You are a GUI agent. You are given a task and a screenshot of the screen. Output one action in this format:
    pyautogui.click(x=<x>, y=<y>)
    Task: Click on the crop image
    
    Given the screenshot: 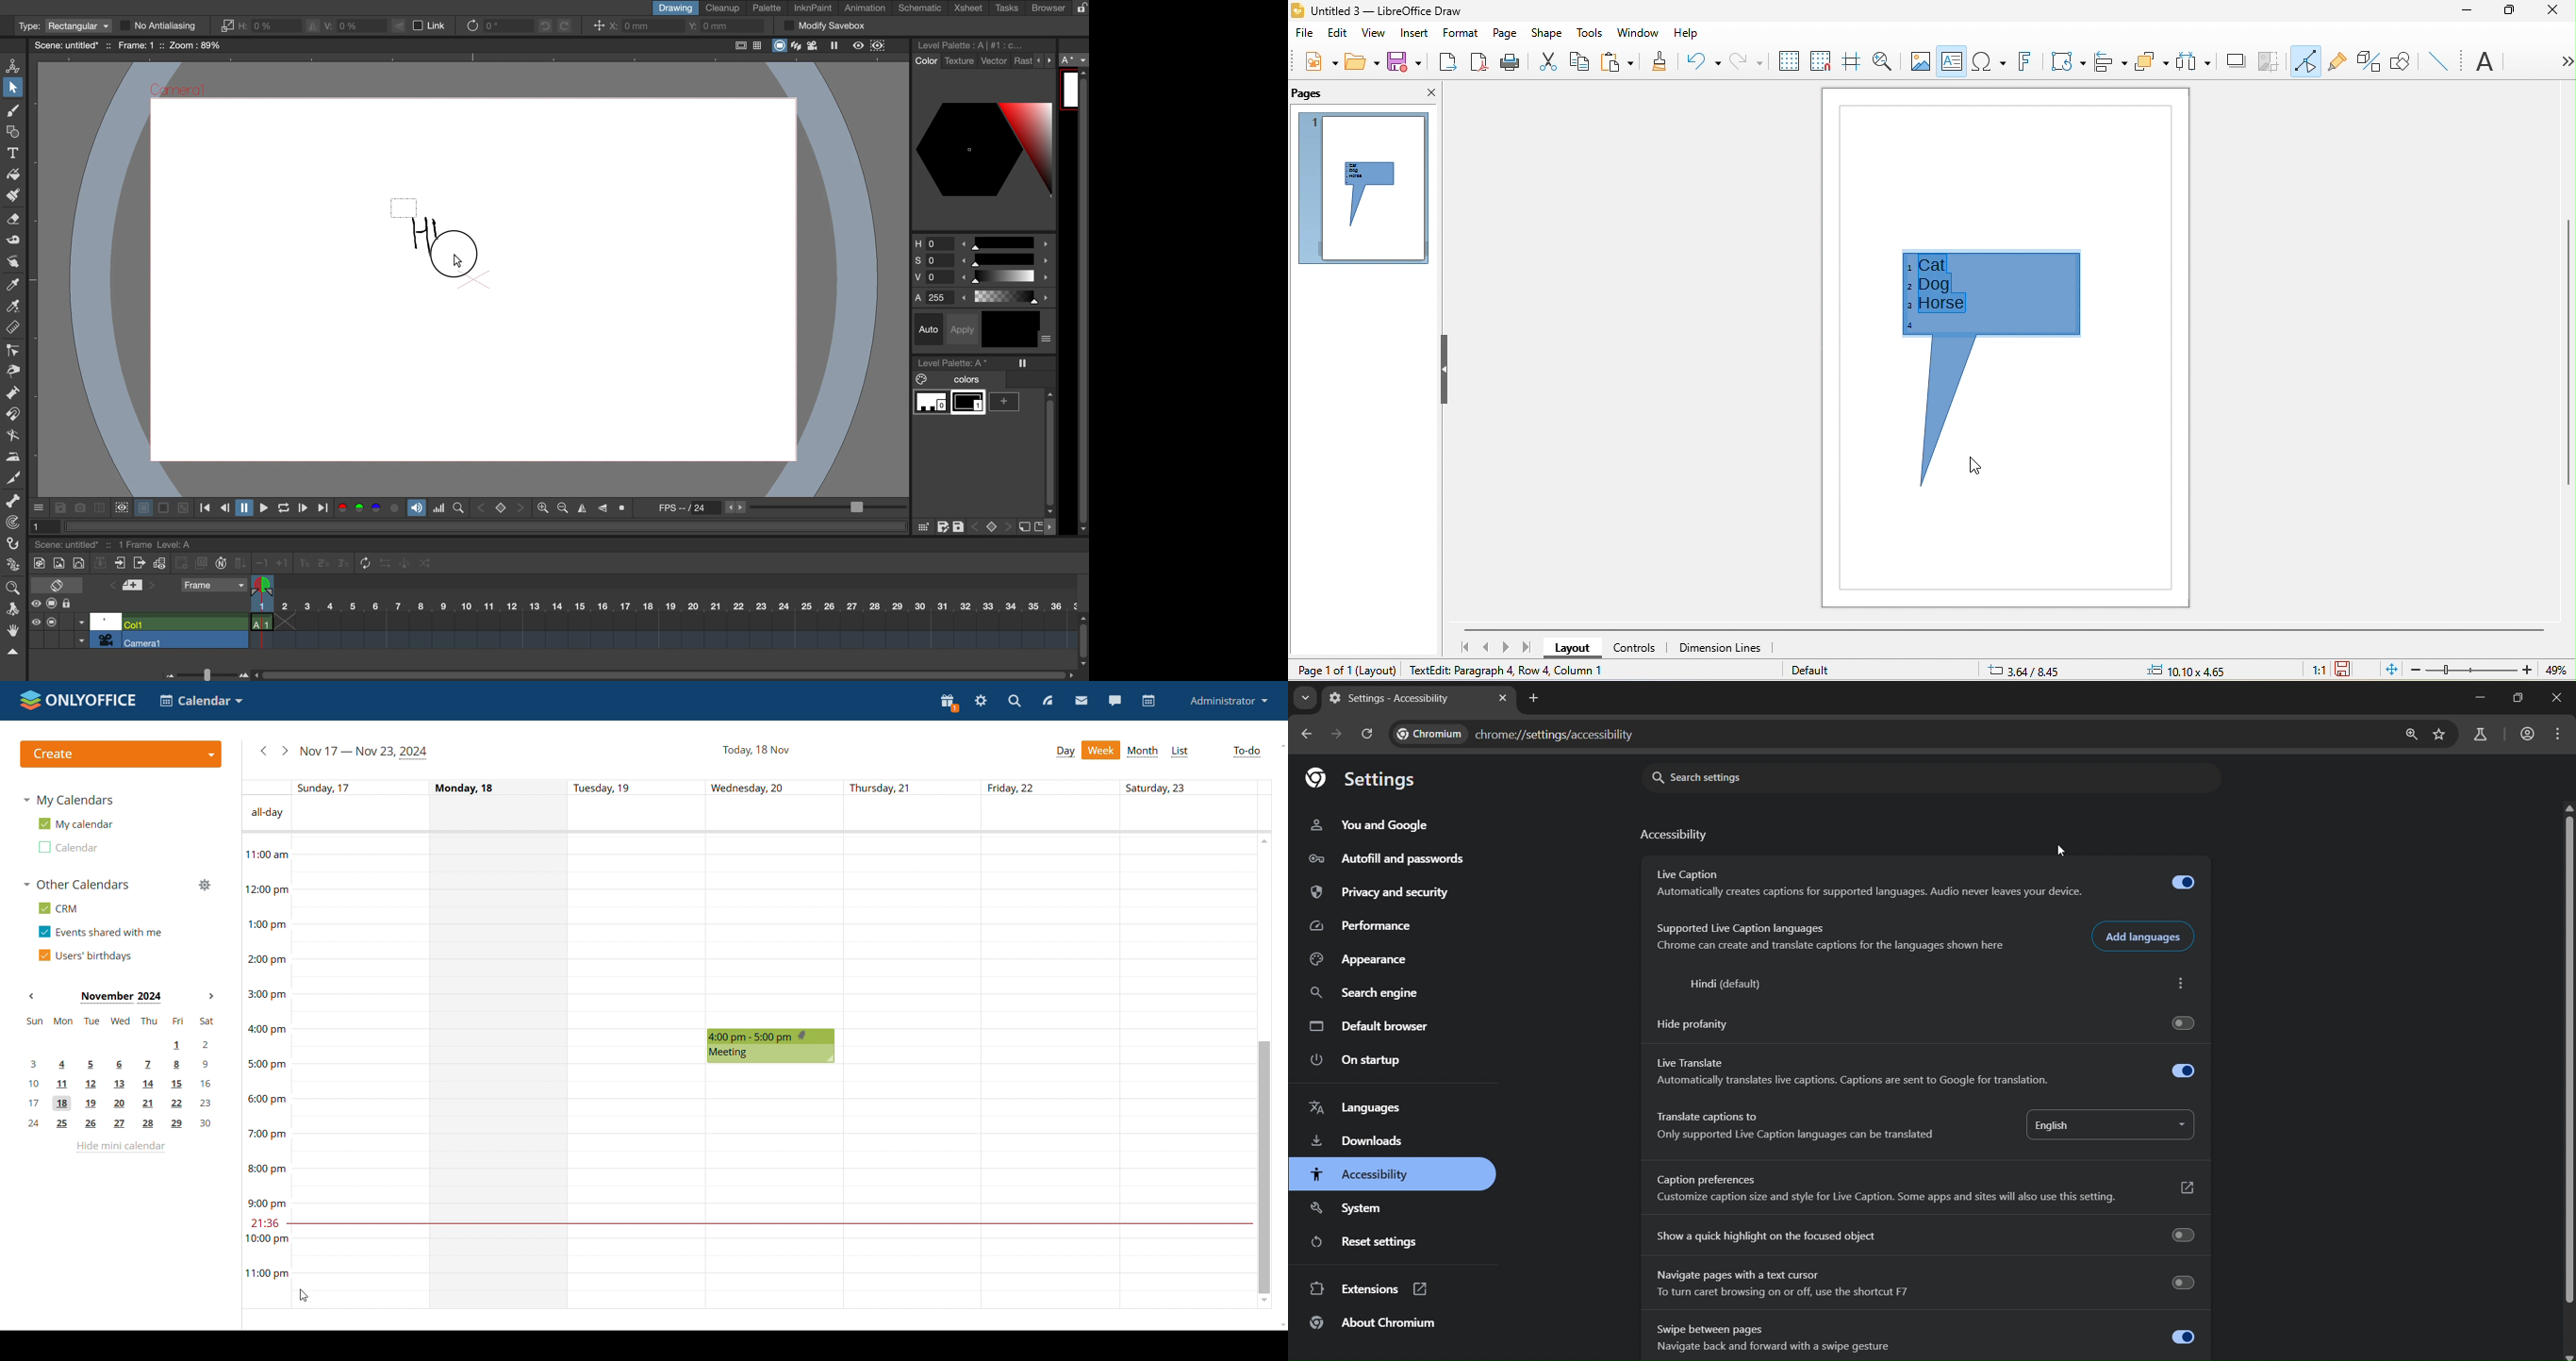 What is the action you would take?
    pyautogui.click(x=2271, y=62)
    